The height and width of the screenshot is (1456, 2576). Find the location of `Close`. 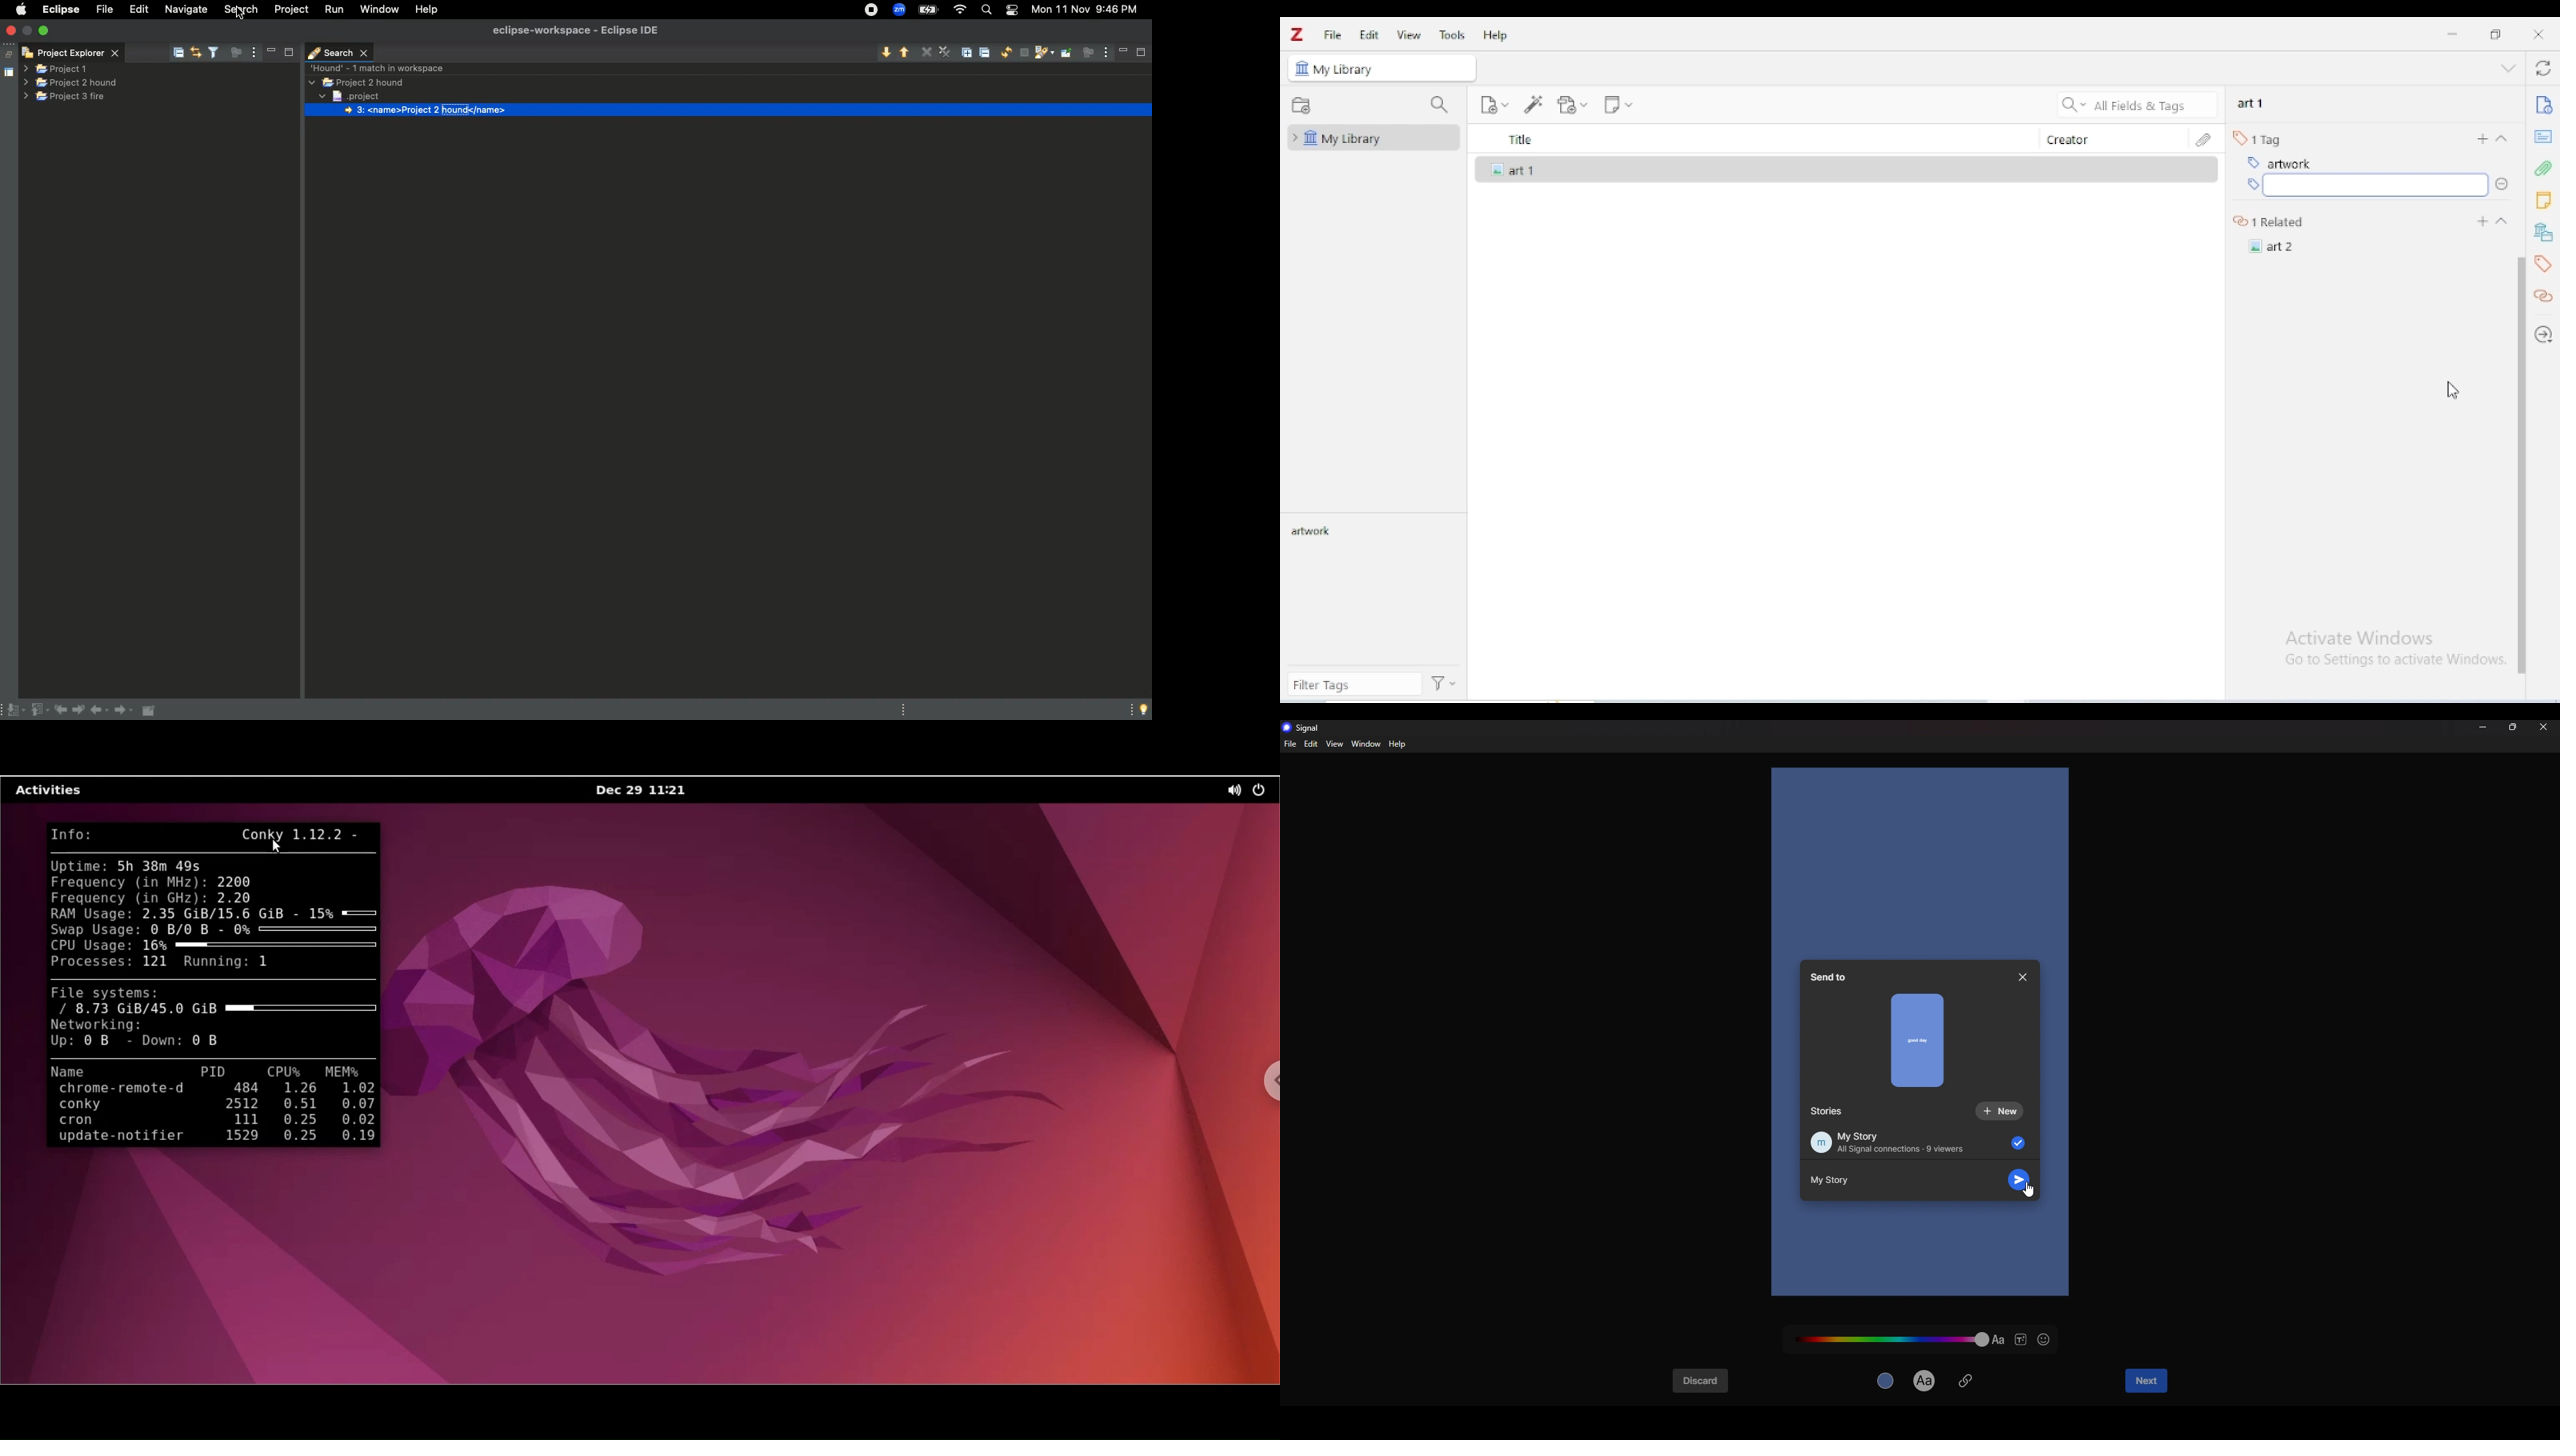

Close is located at coordinates (2544, 24).